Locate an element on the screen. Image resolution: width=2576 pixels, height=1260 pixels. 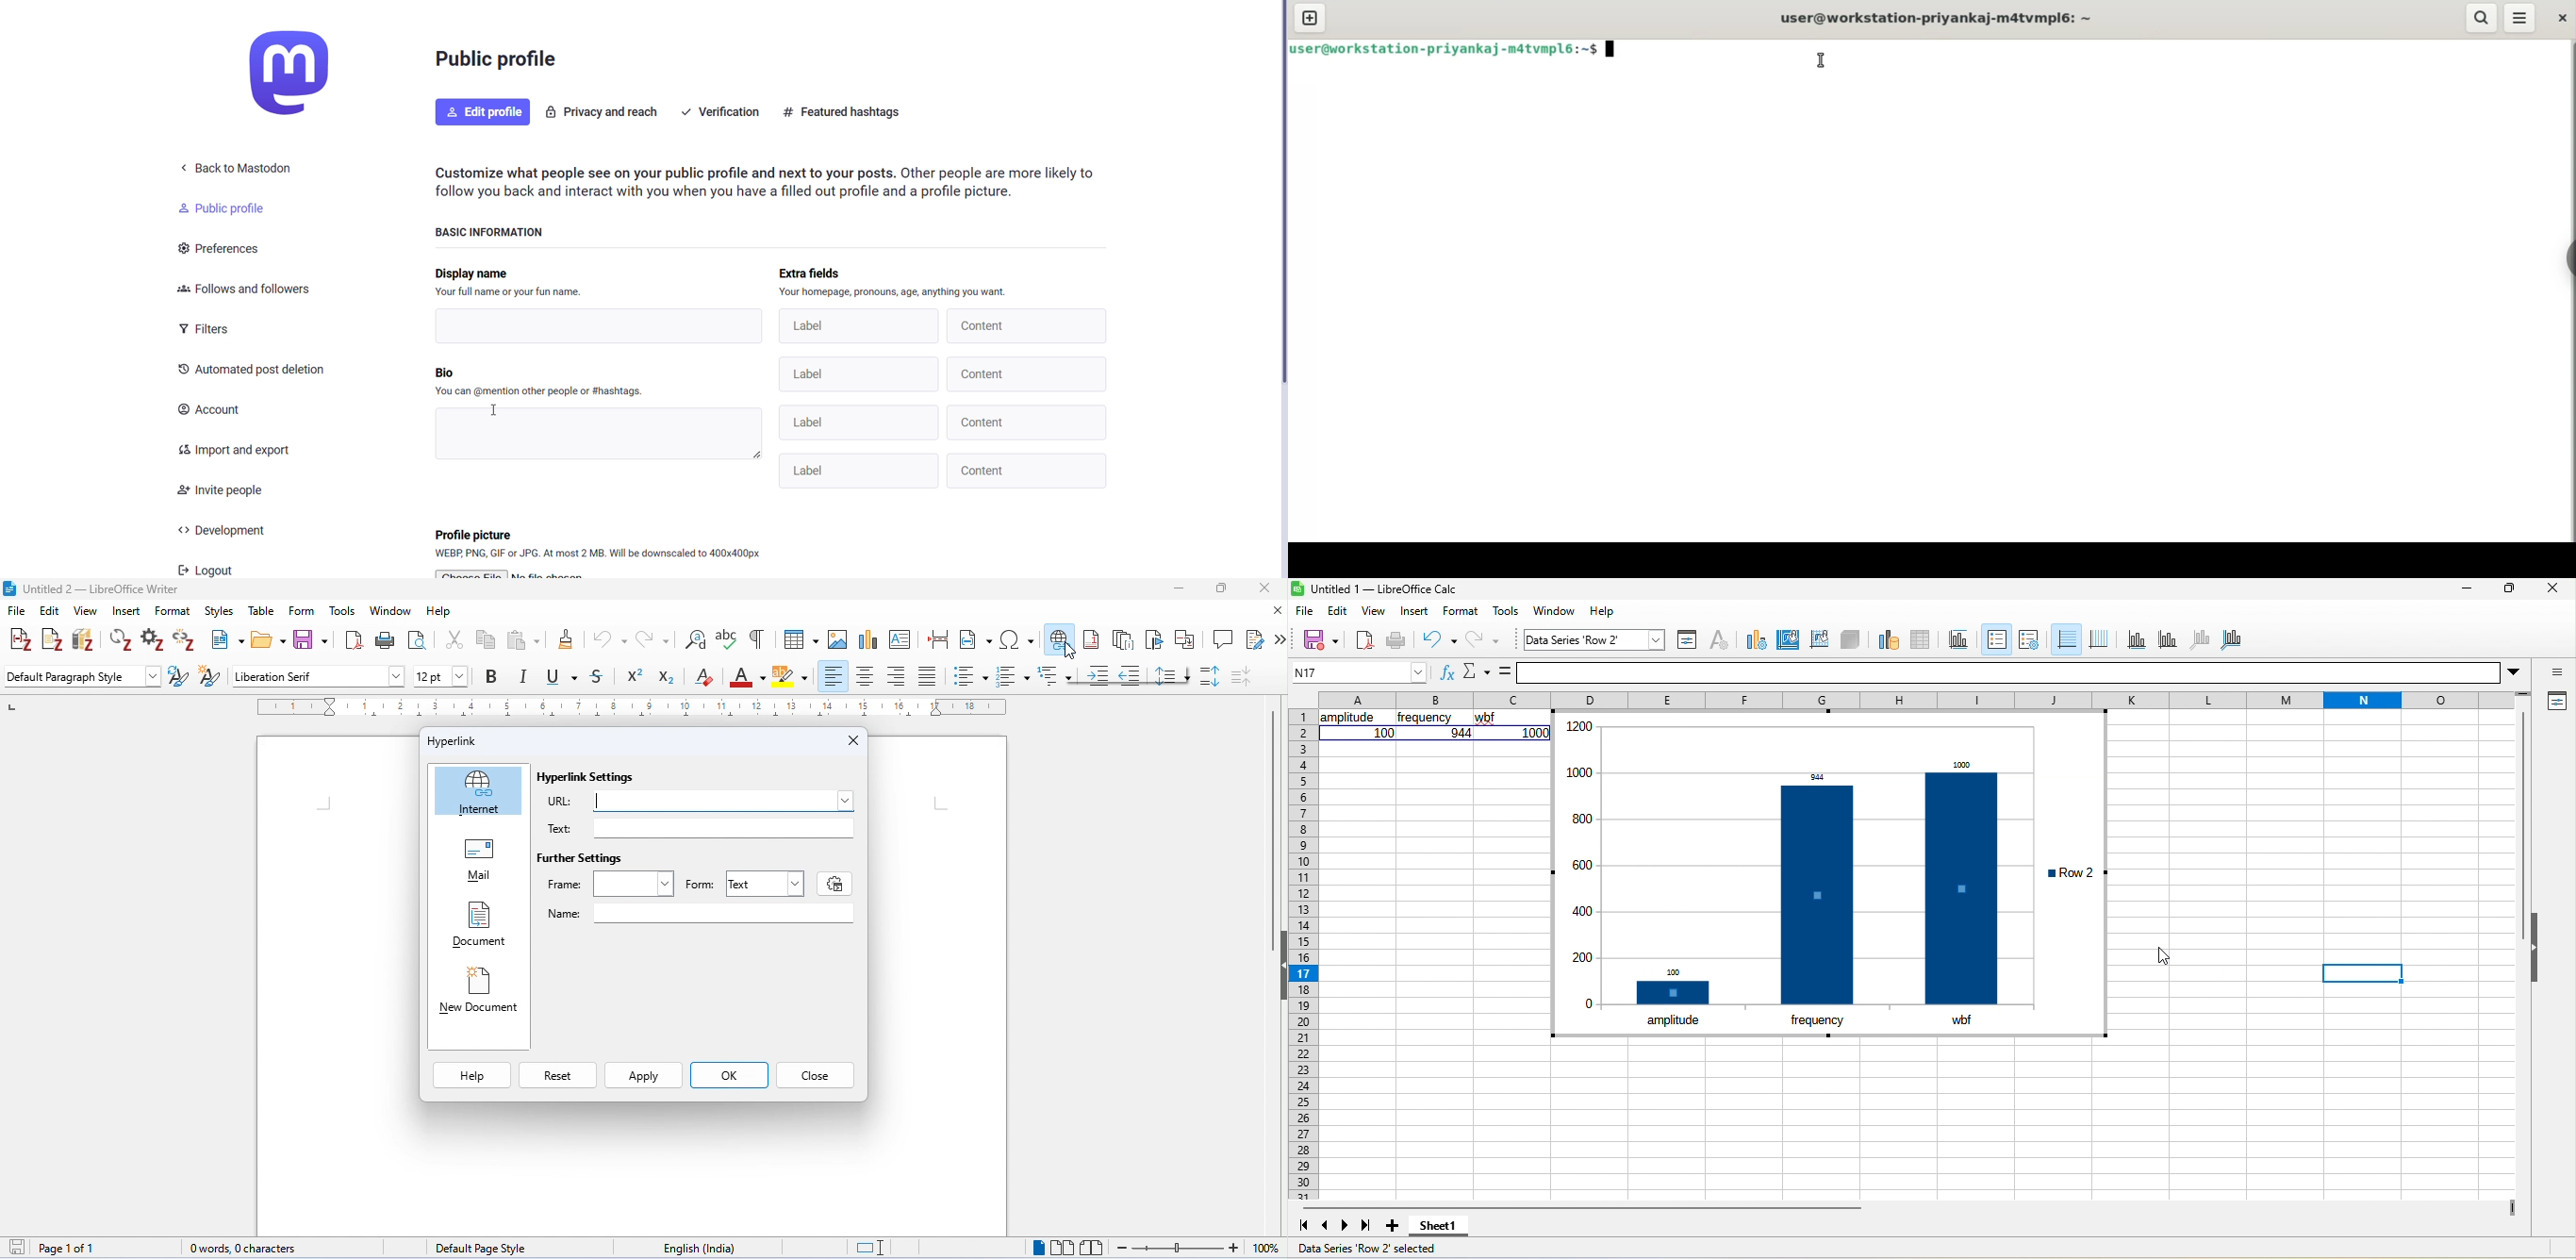
Reset is located at coordinates (564, 1073).